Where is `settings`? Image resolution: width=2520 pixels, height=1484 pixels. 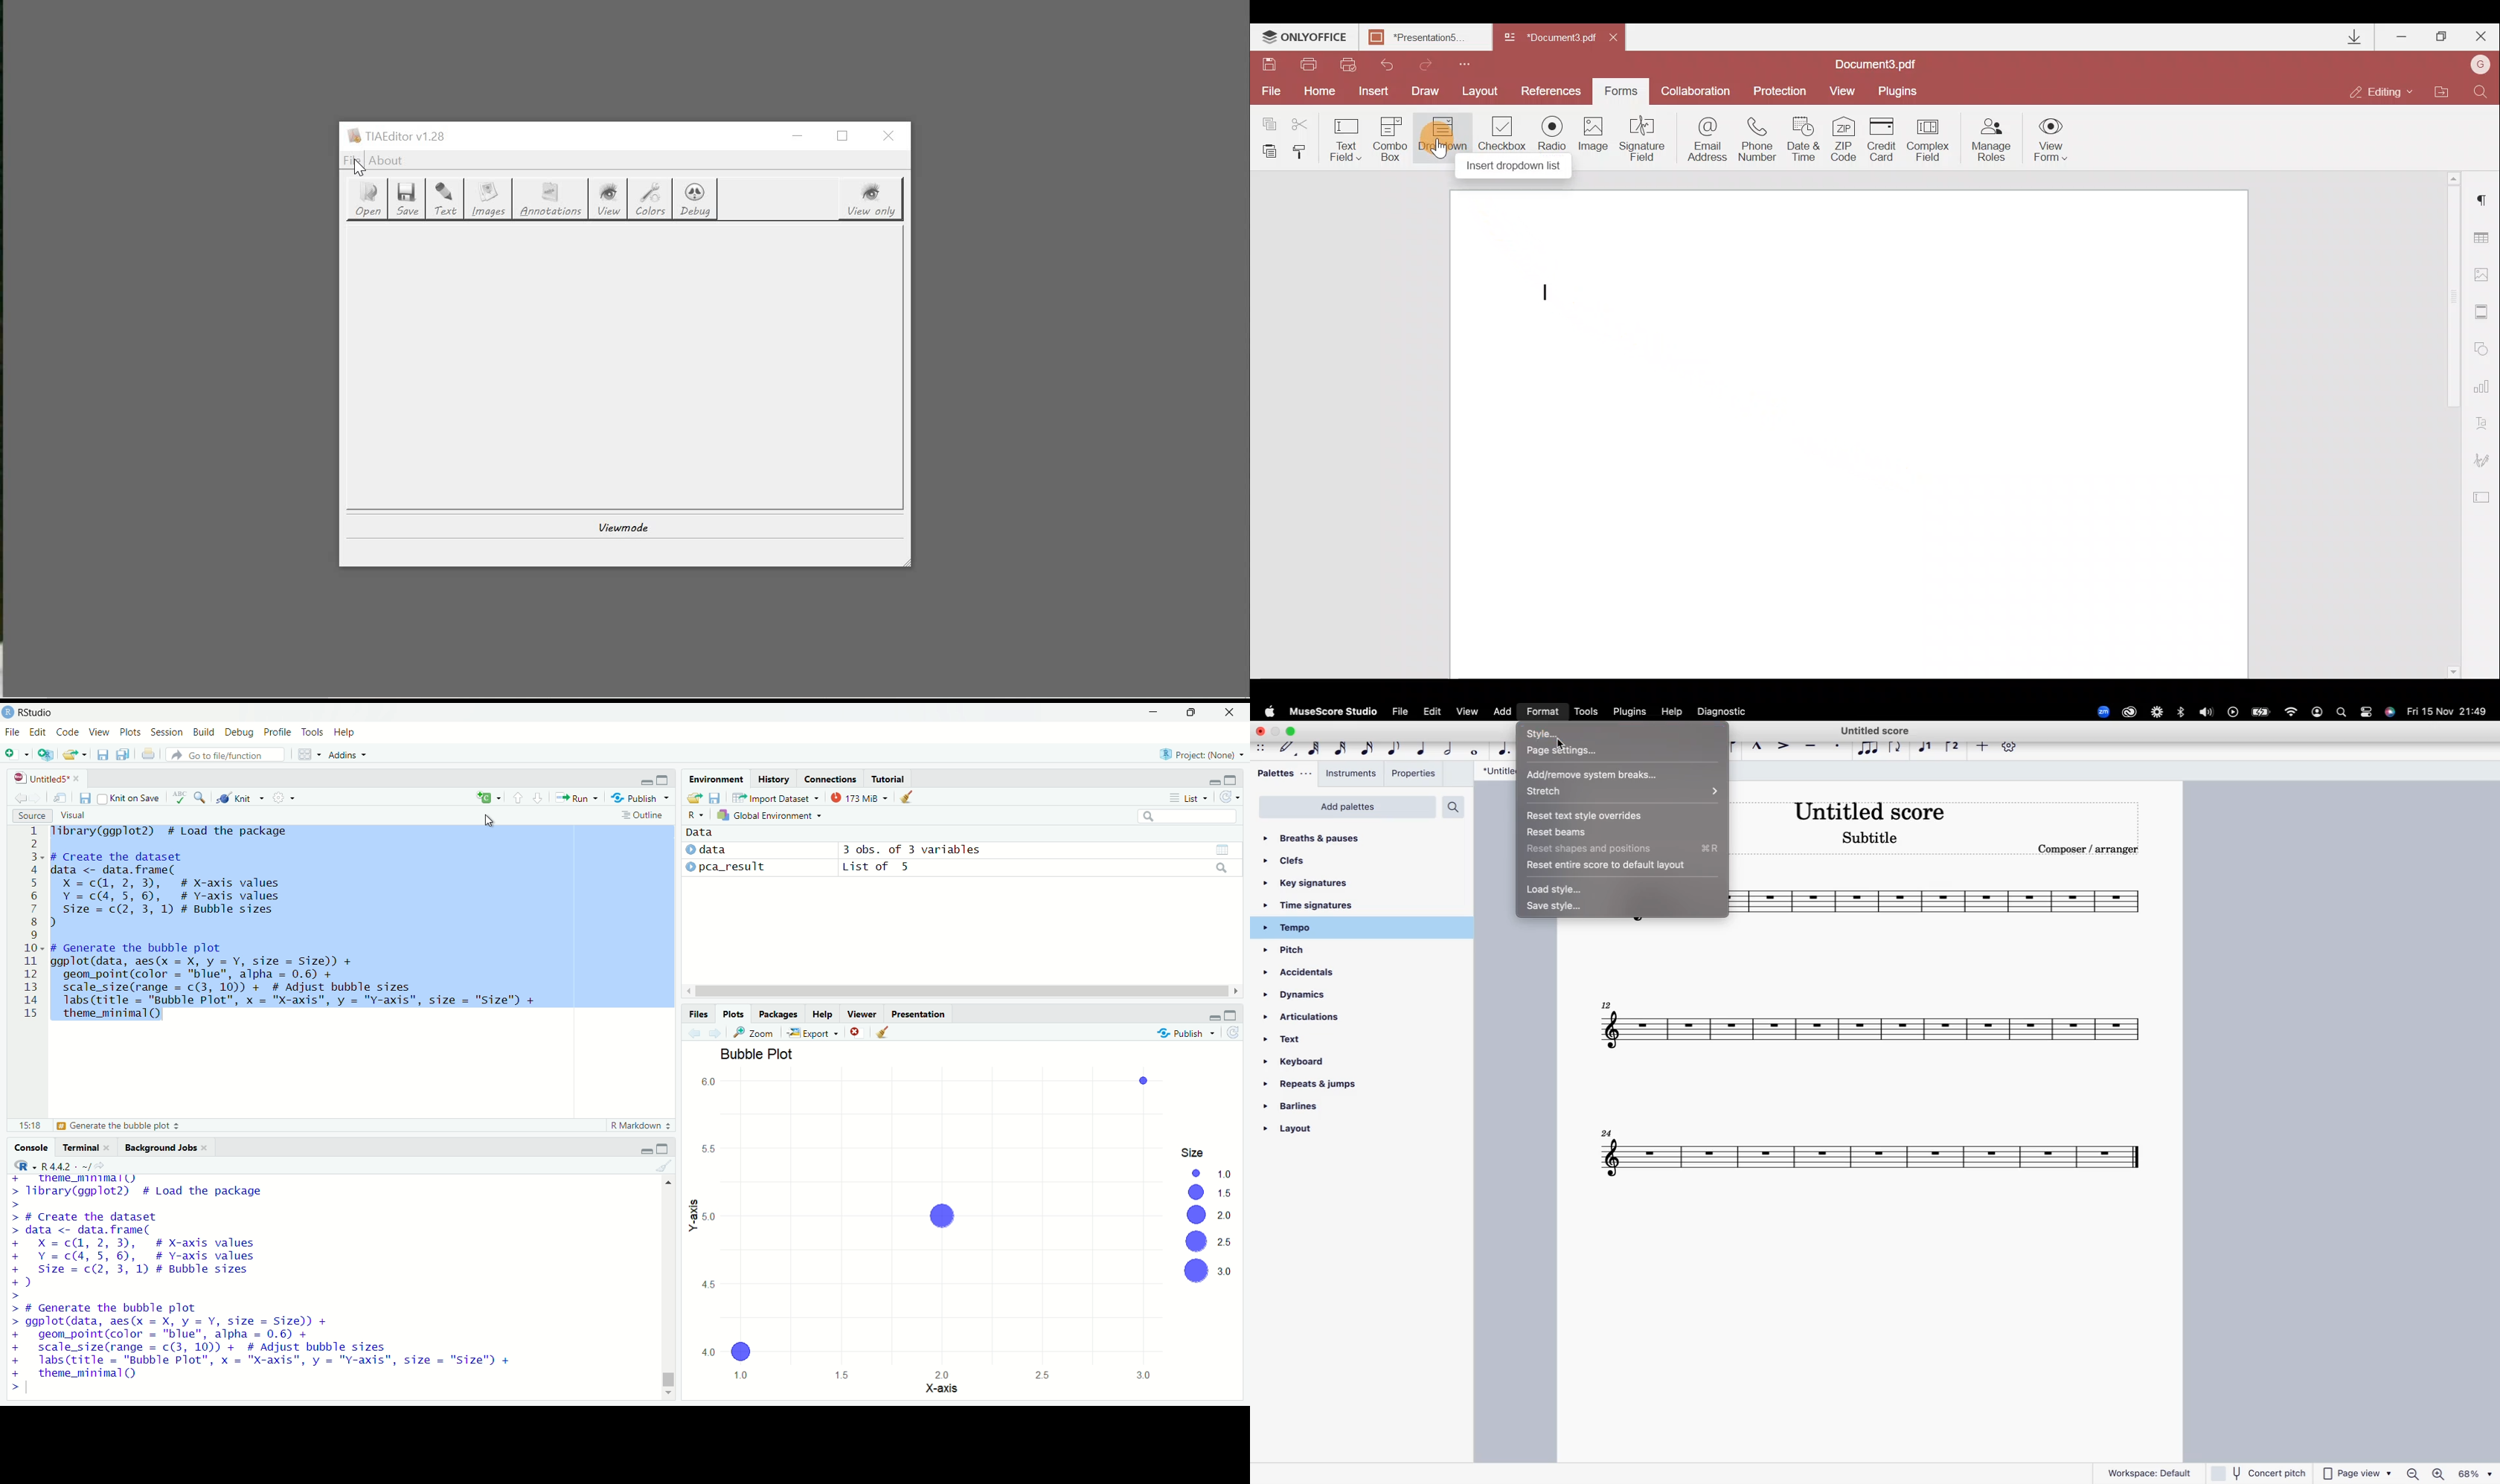
settings is located at coordinates (283, 798).